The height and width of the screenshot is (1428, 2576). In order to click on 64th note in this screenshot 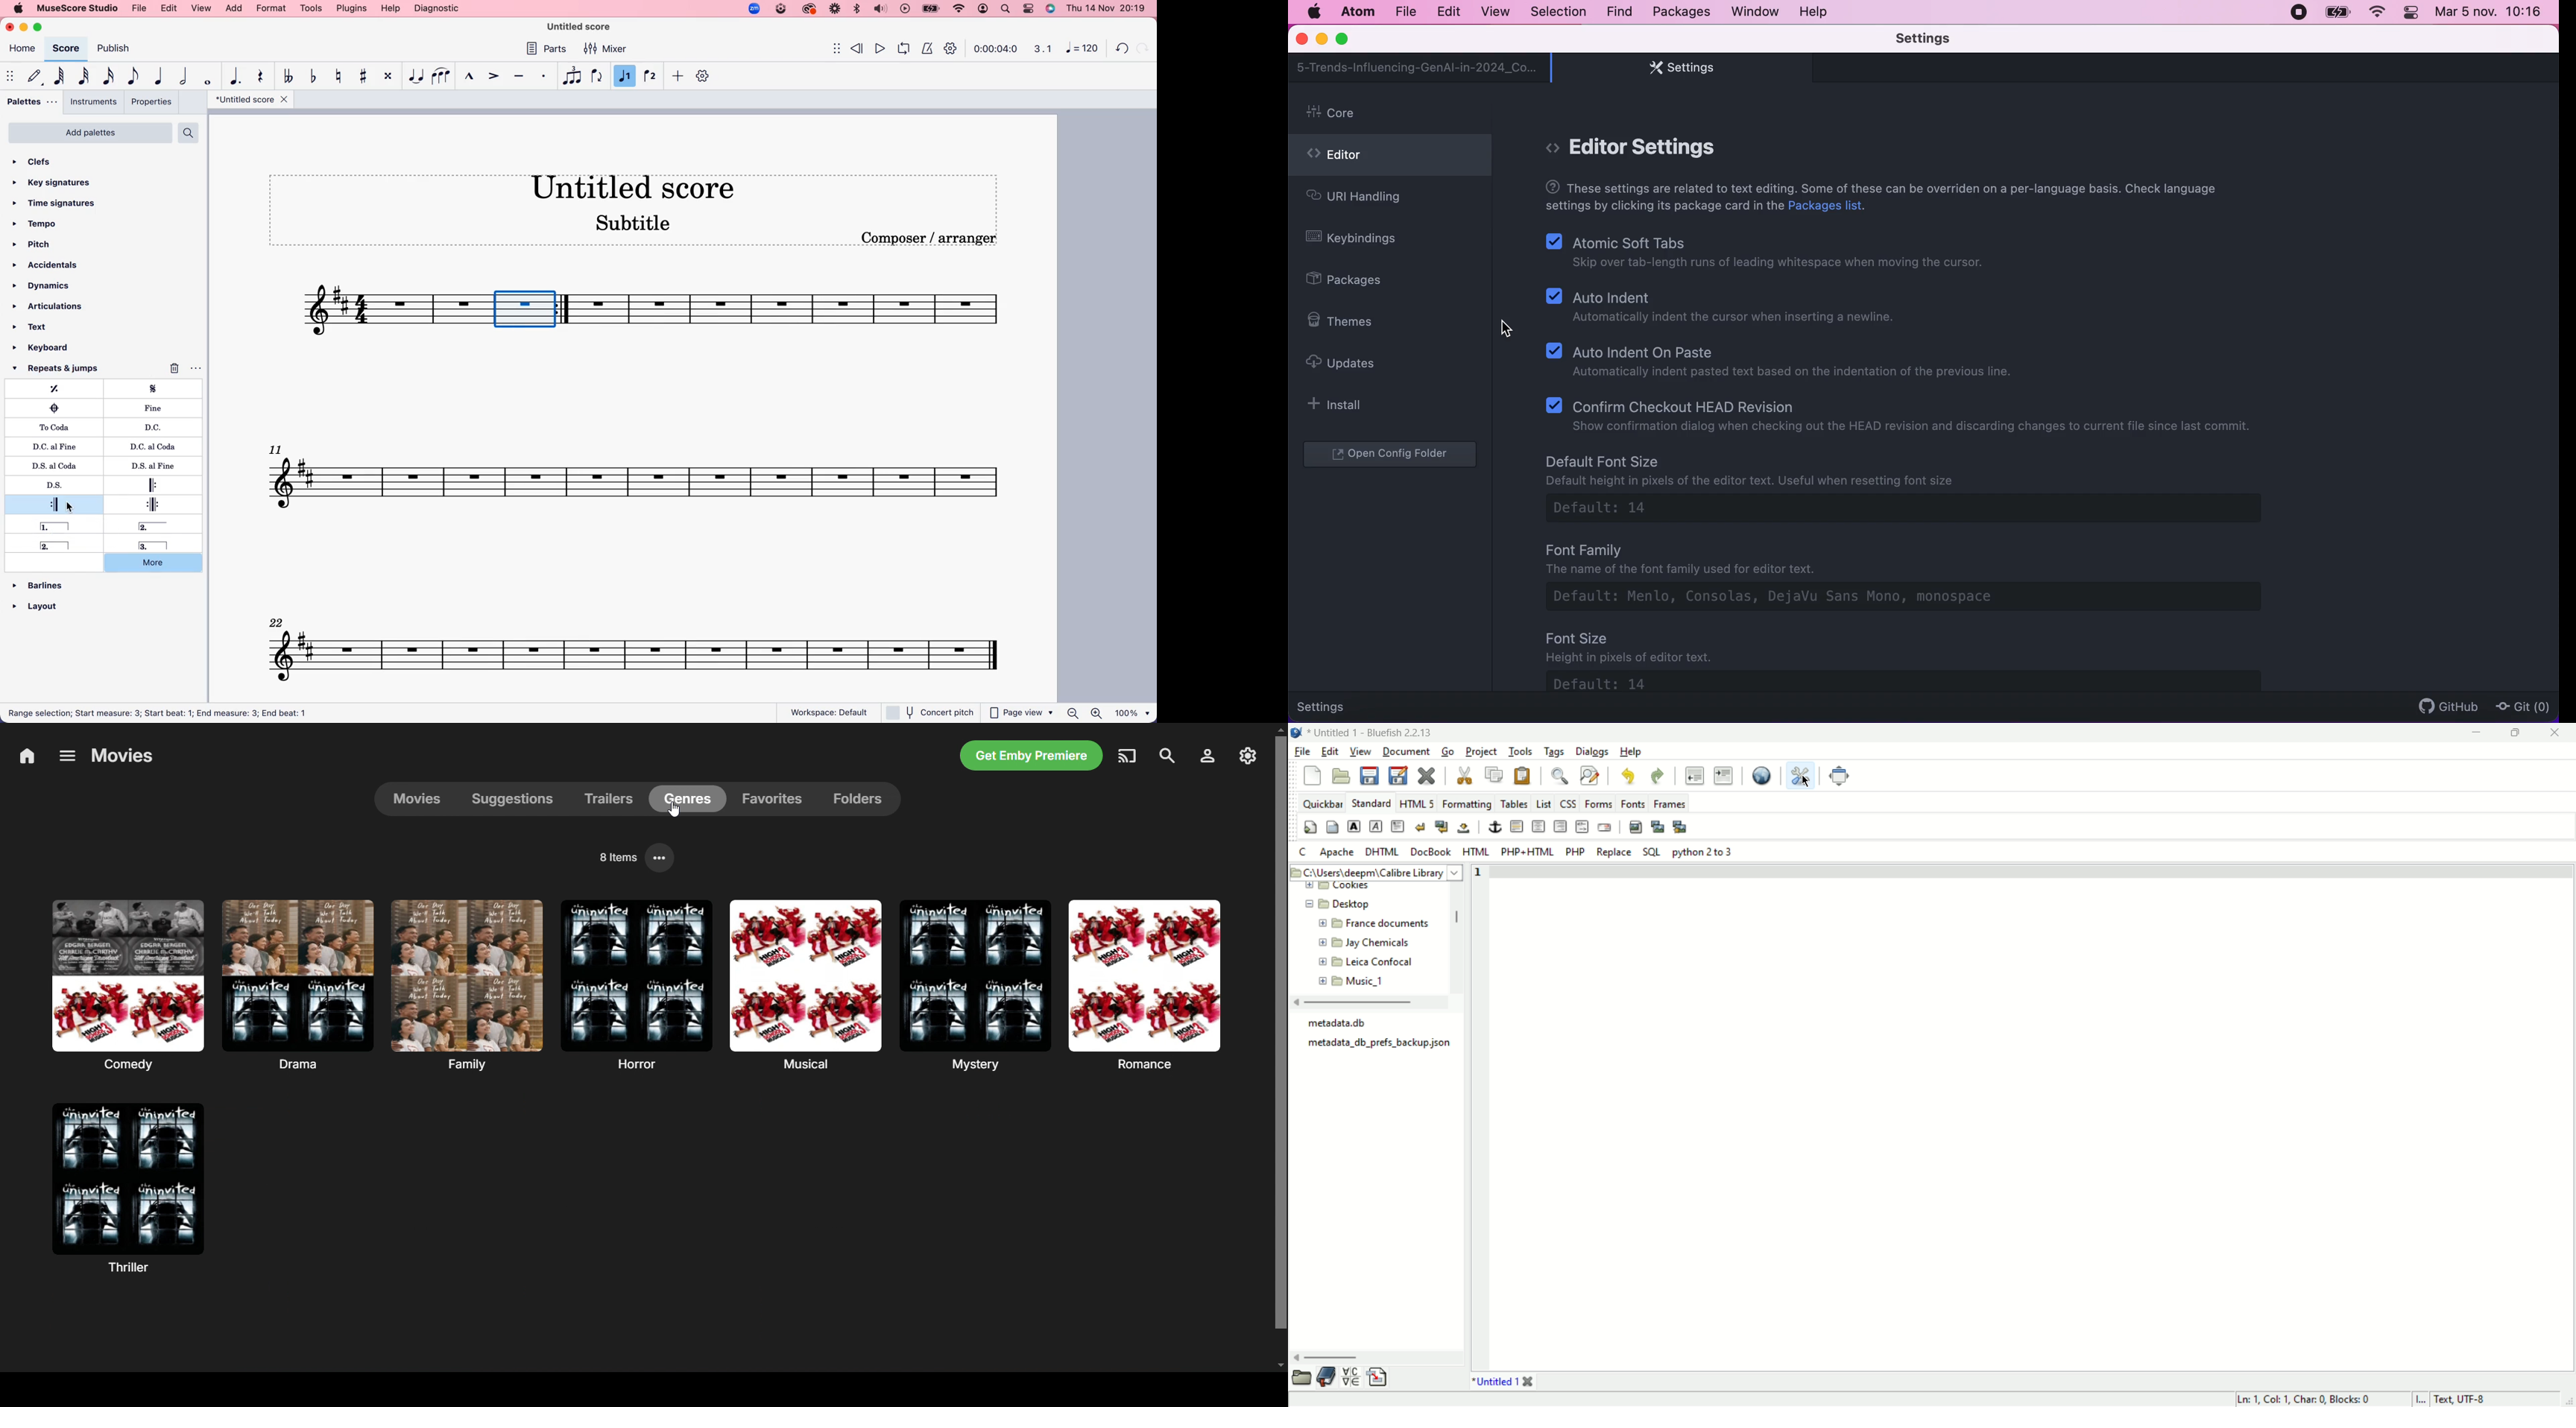, I will do `click(62, 76)`.